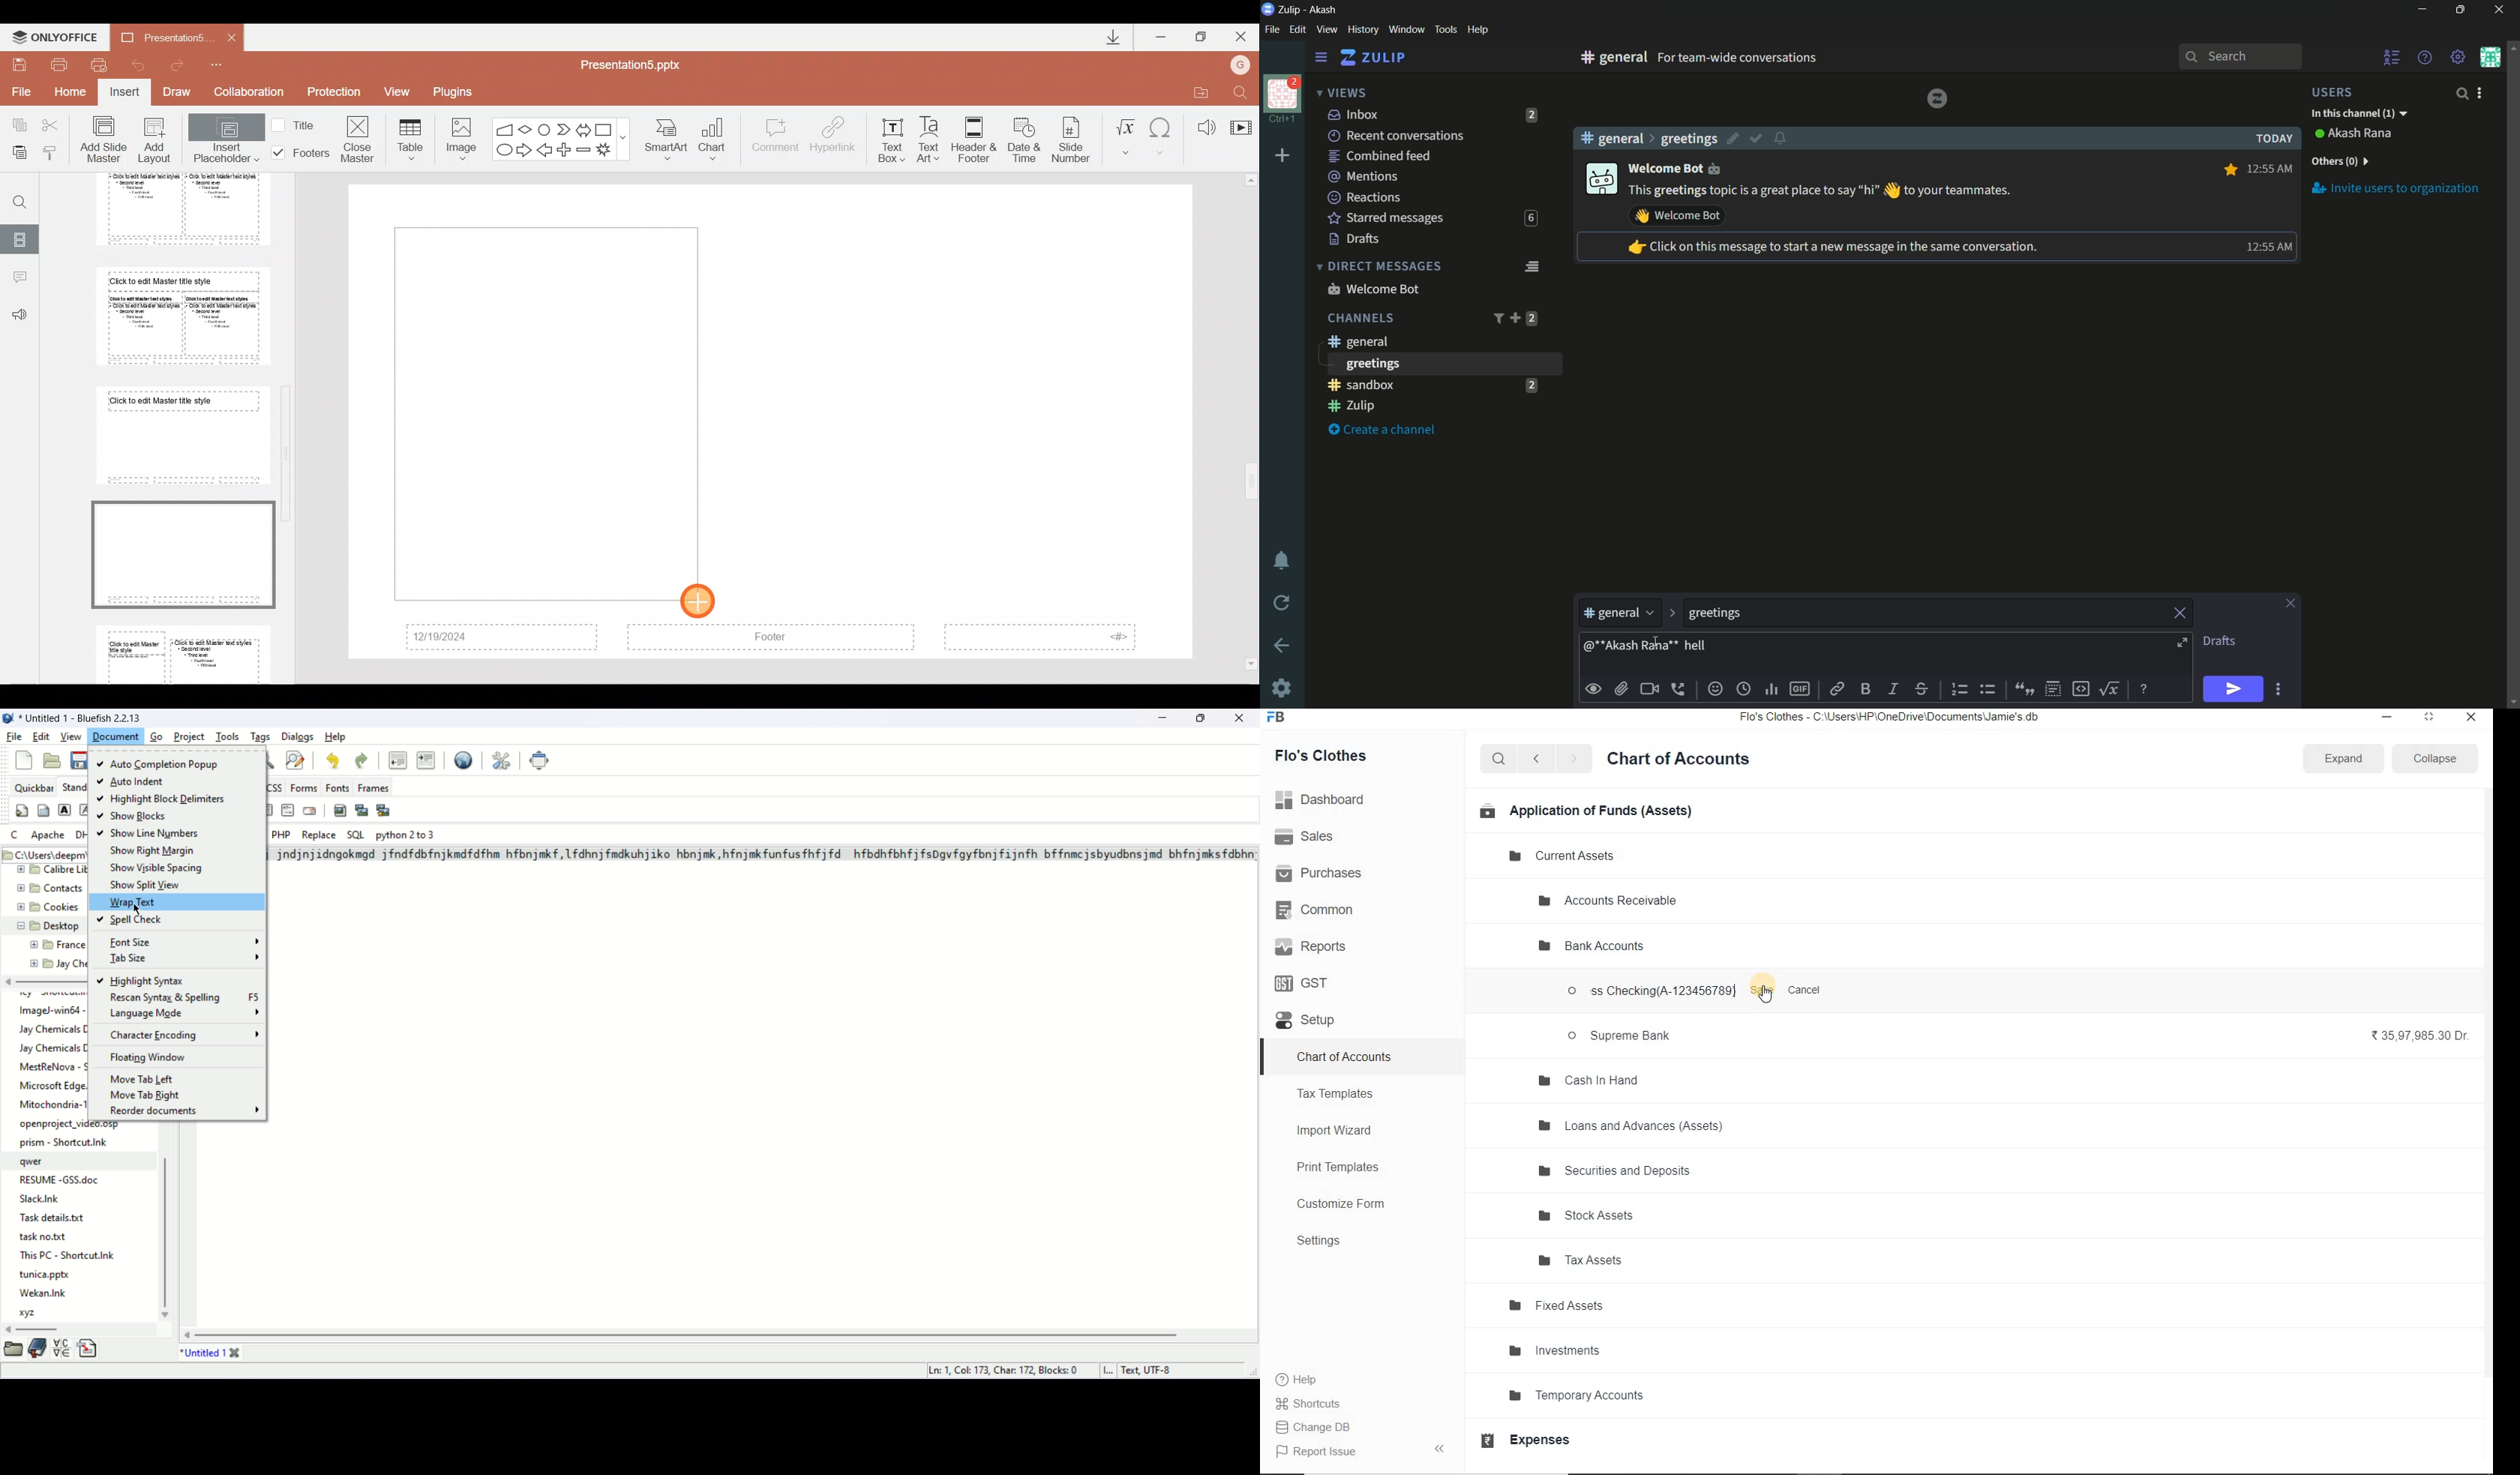  I want to click on Stock Assets, so click(1598, 1217).